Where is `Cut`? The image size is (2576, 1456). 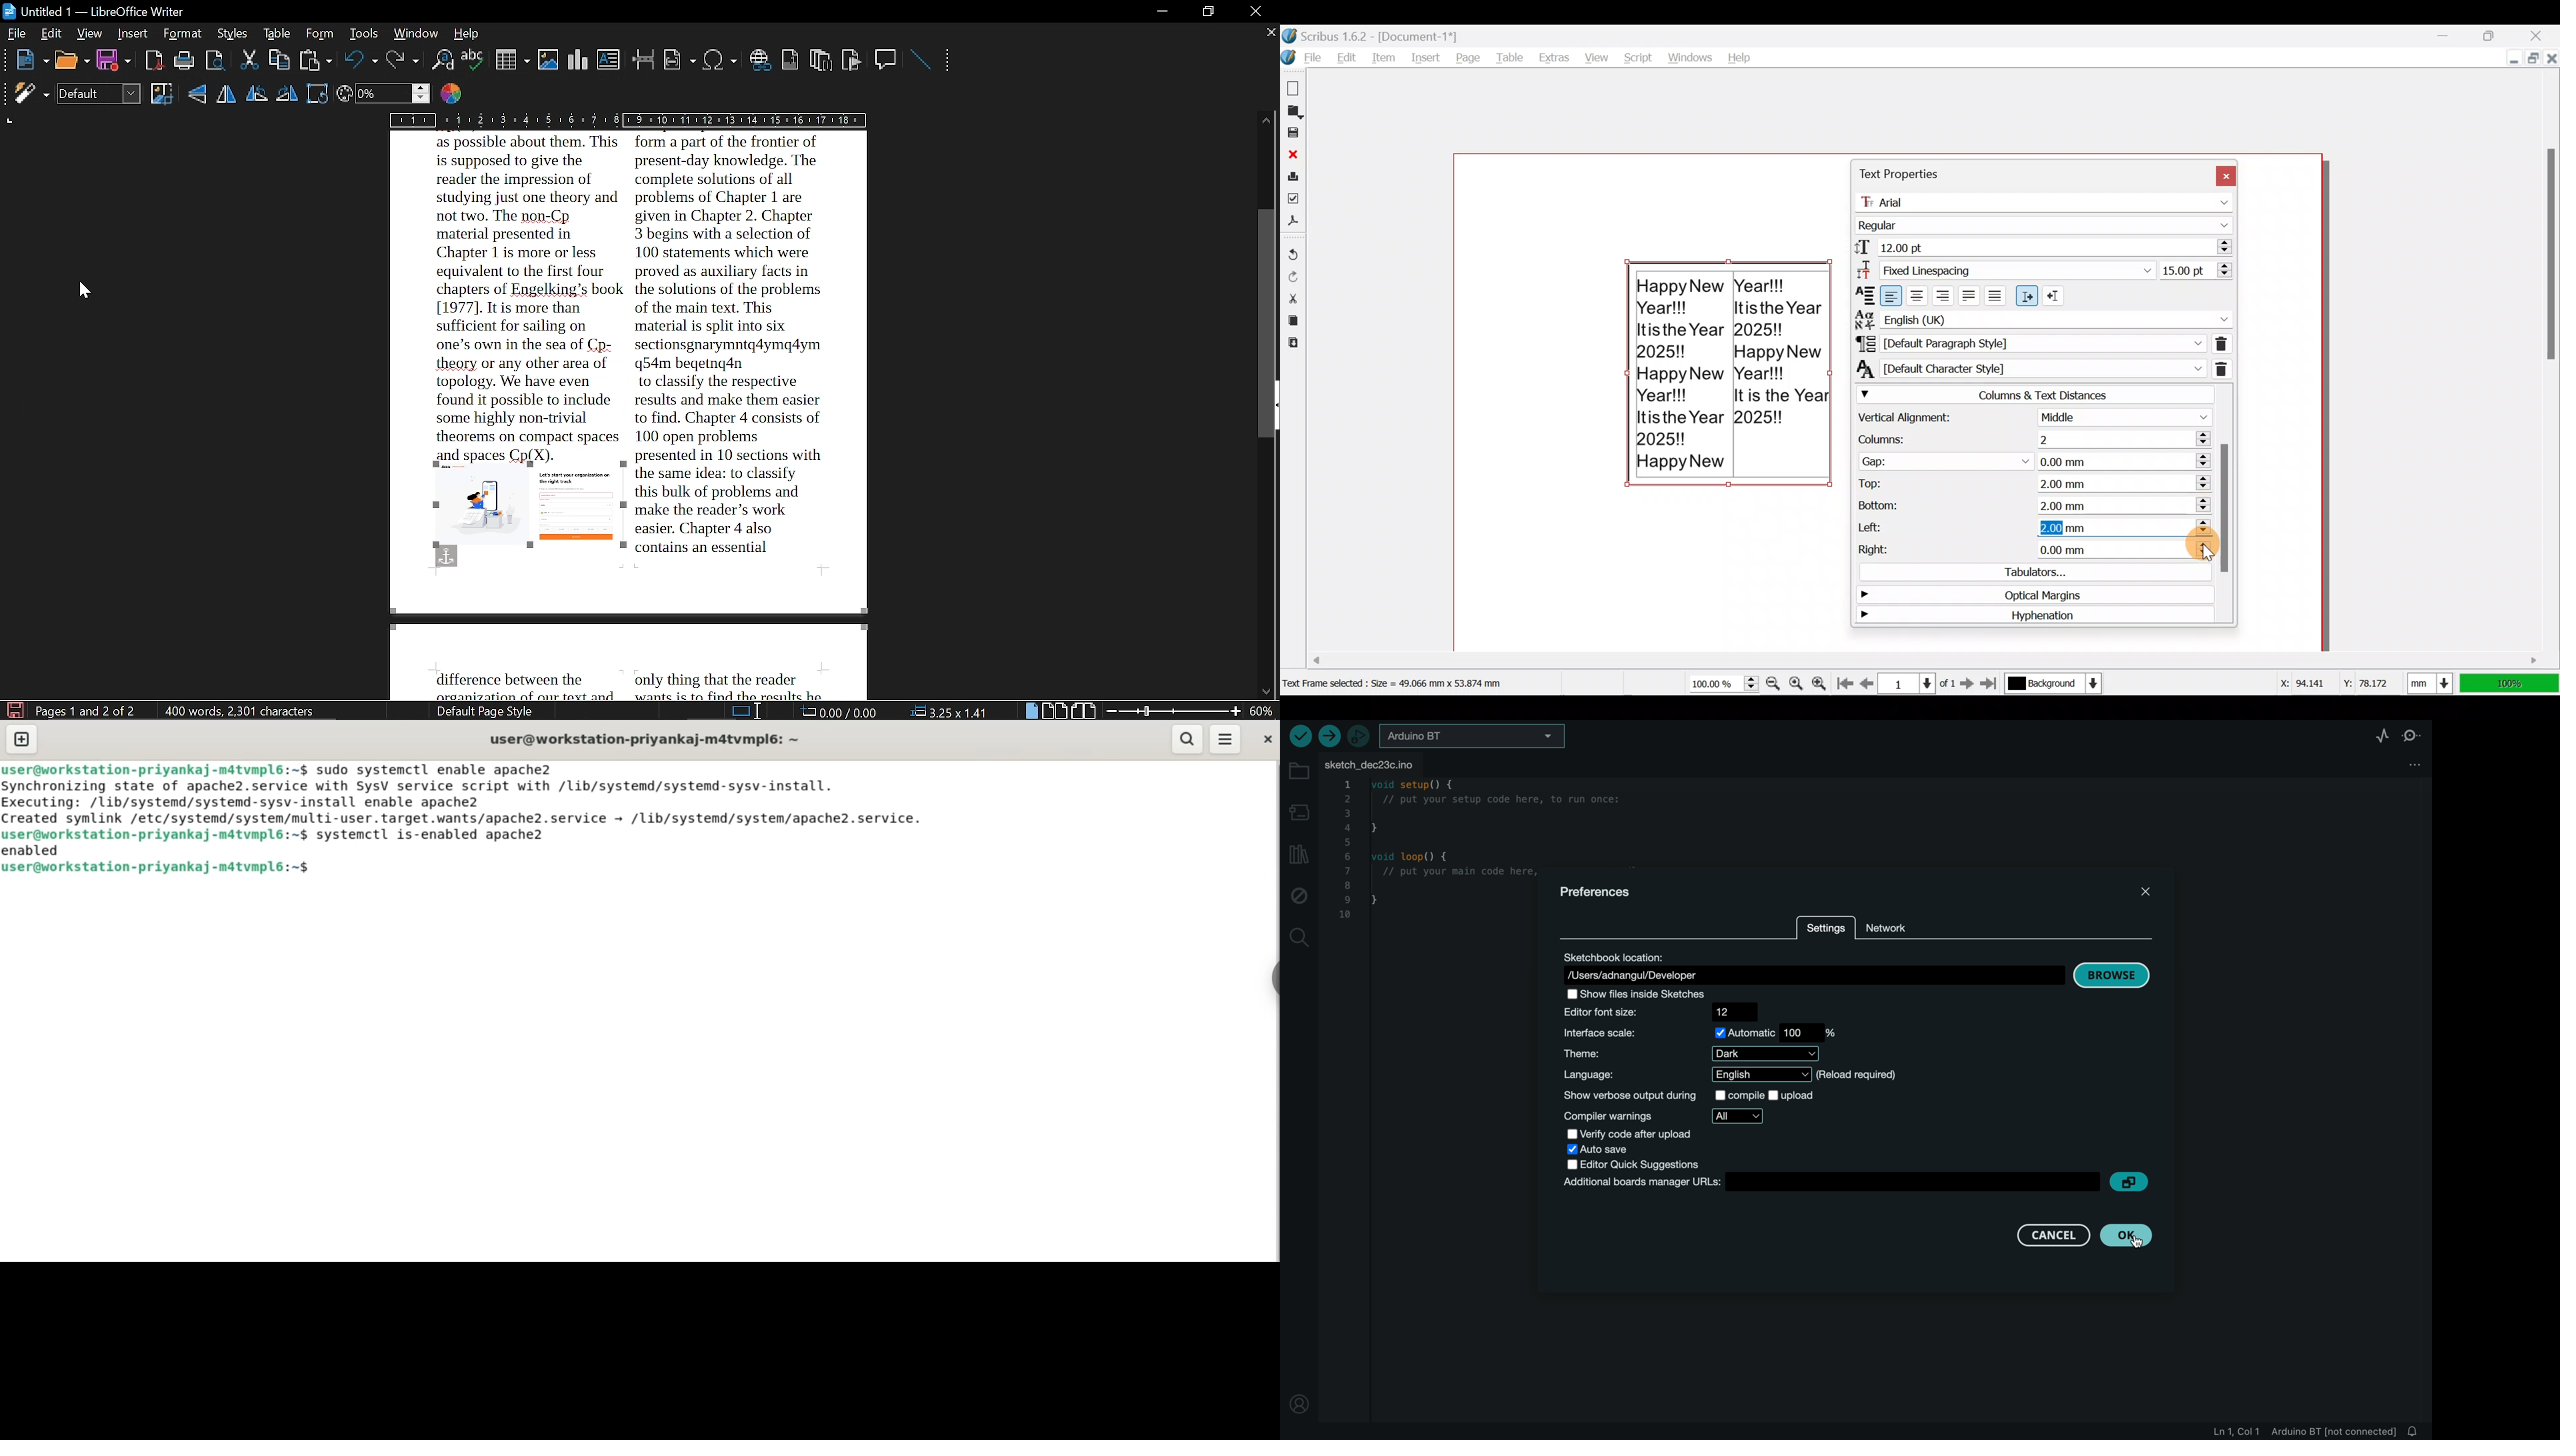
Cut is located at coordinates (1293, 297).